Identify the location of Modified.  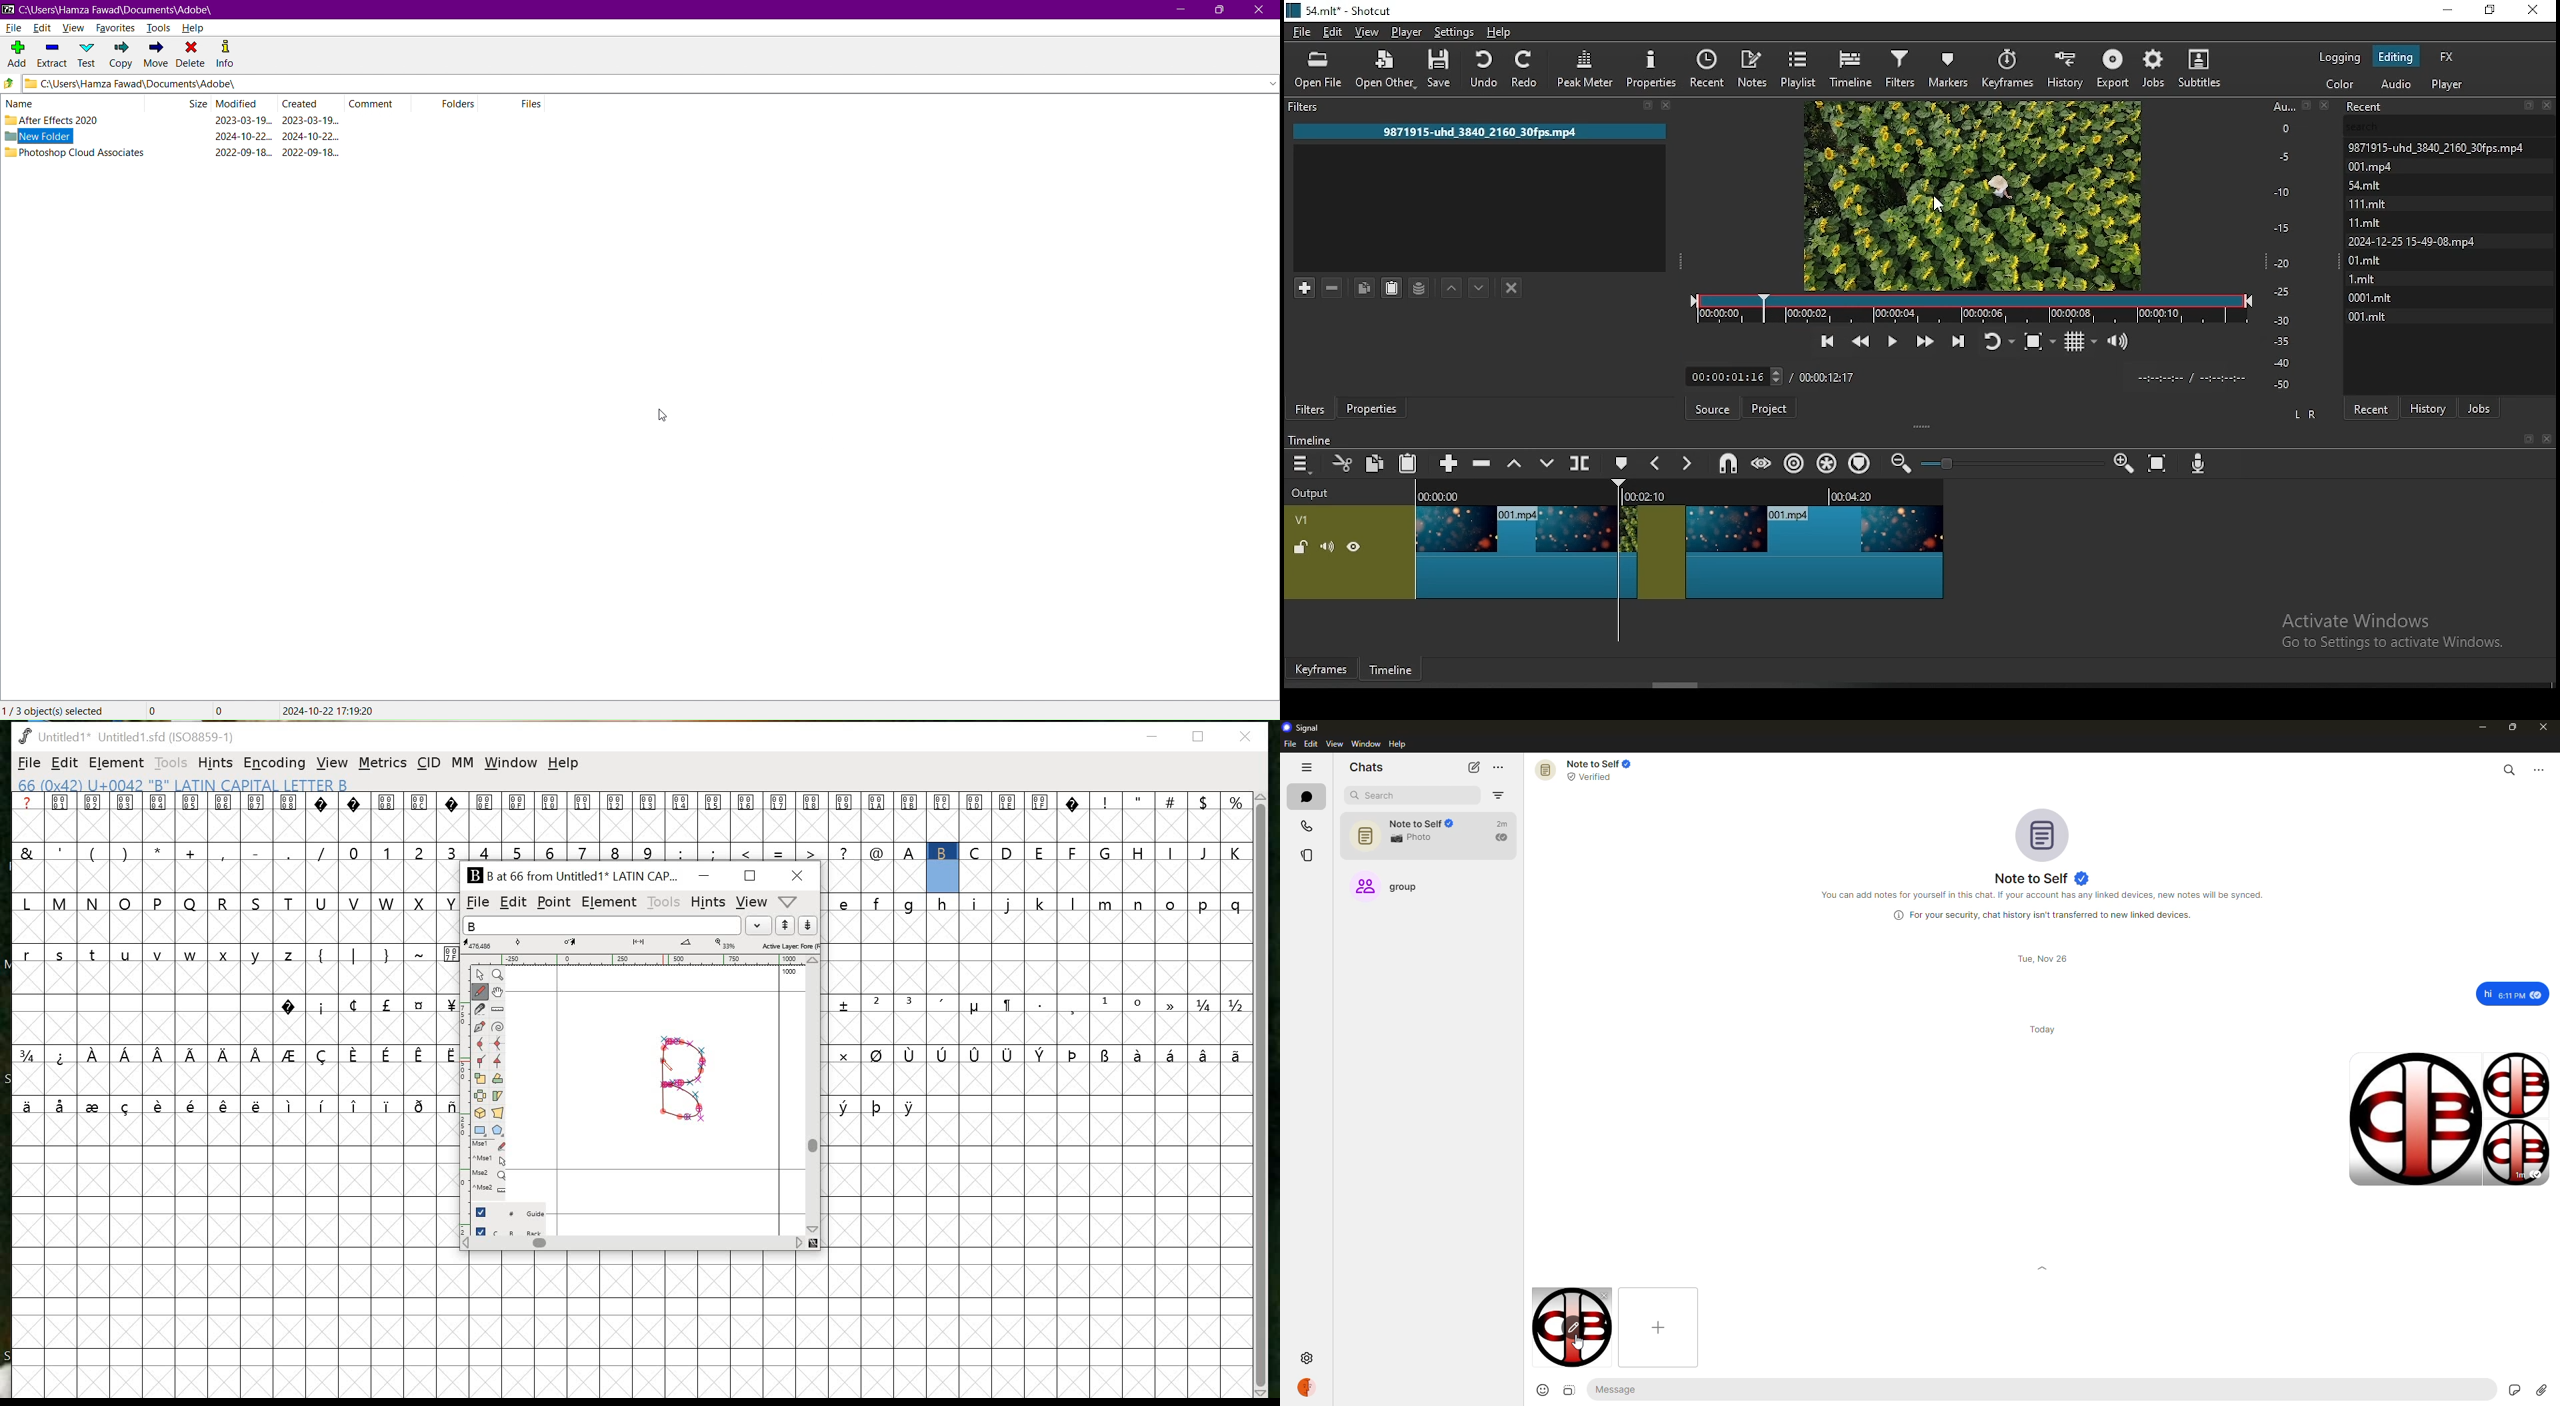
(243, 104).